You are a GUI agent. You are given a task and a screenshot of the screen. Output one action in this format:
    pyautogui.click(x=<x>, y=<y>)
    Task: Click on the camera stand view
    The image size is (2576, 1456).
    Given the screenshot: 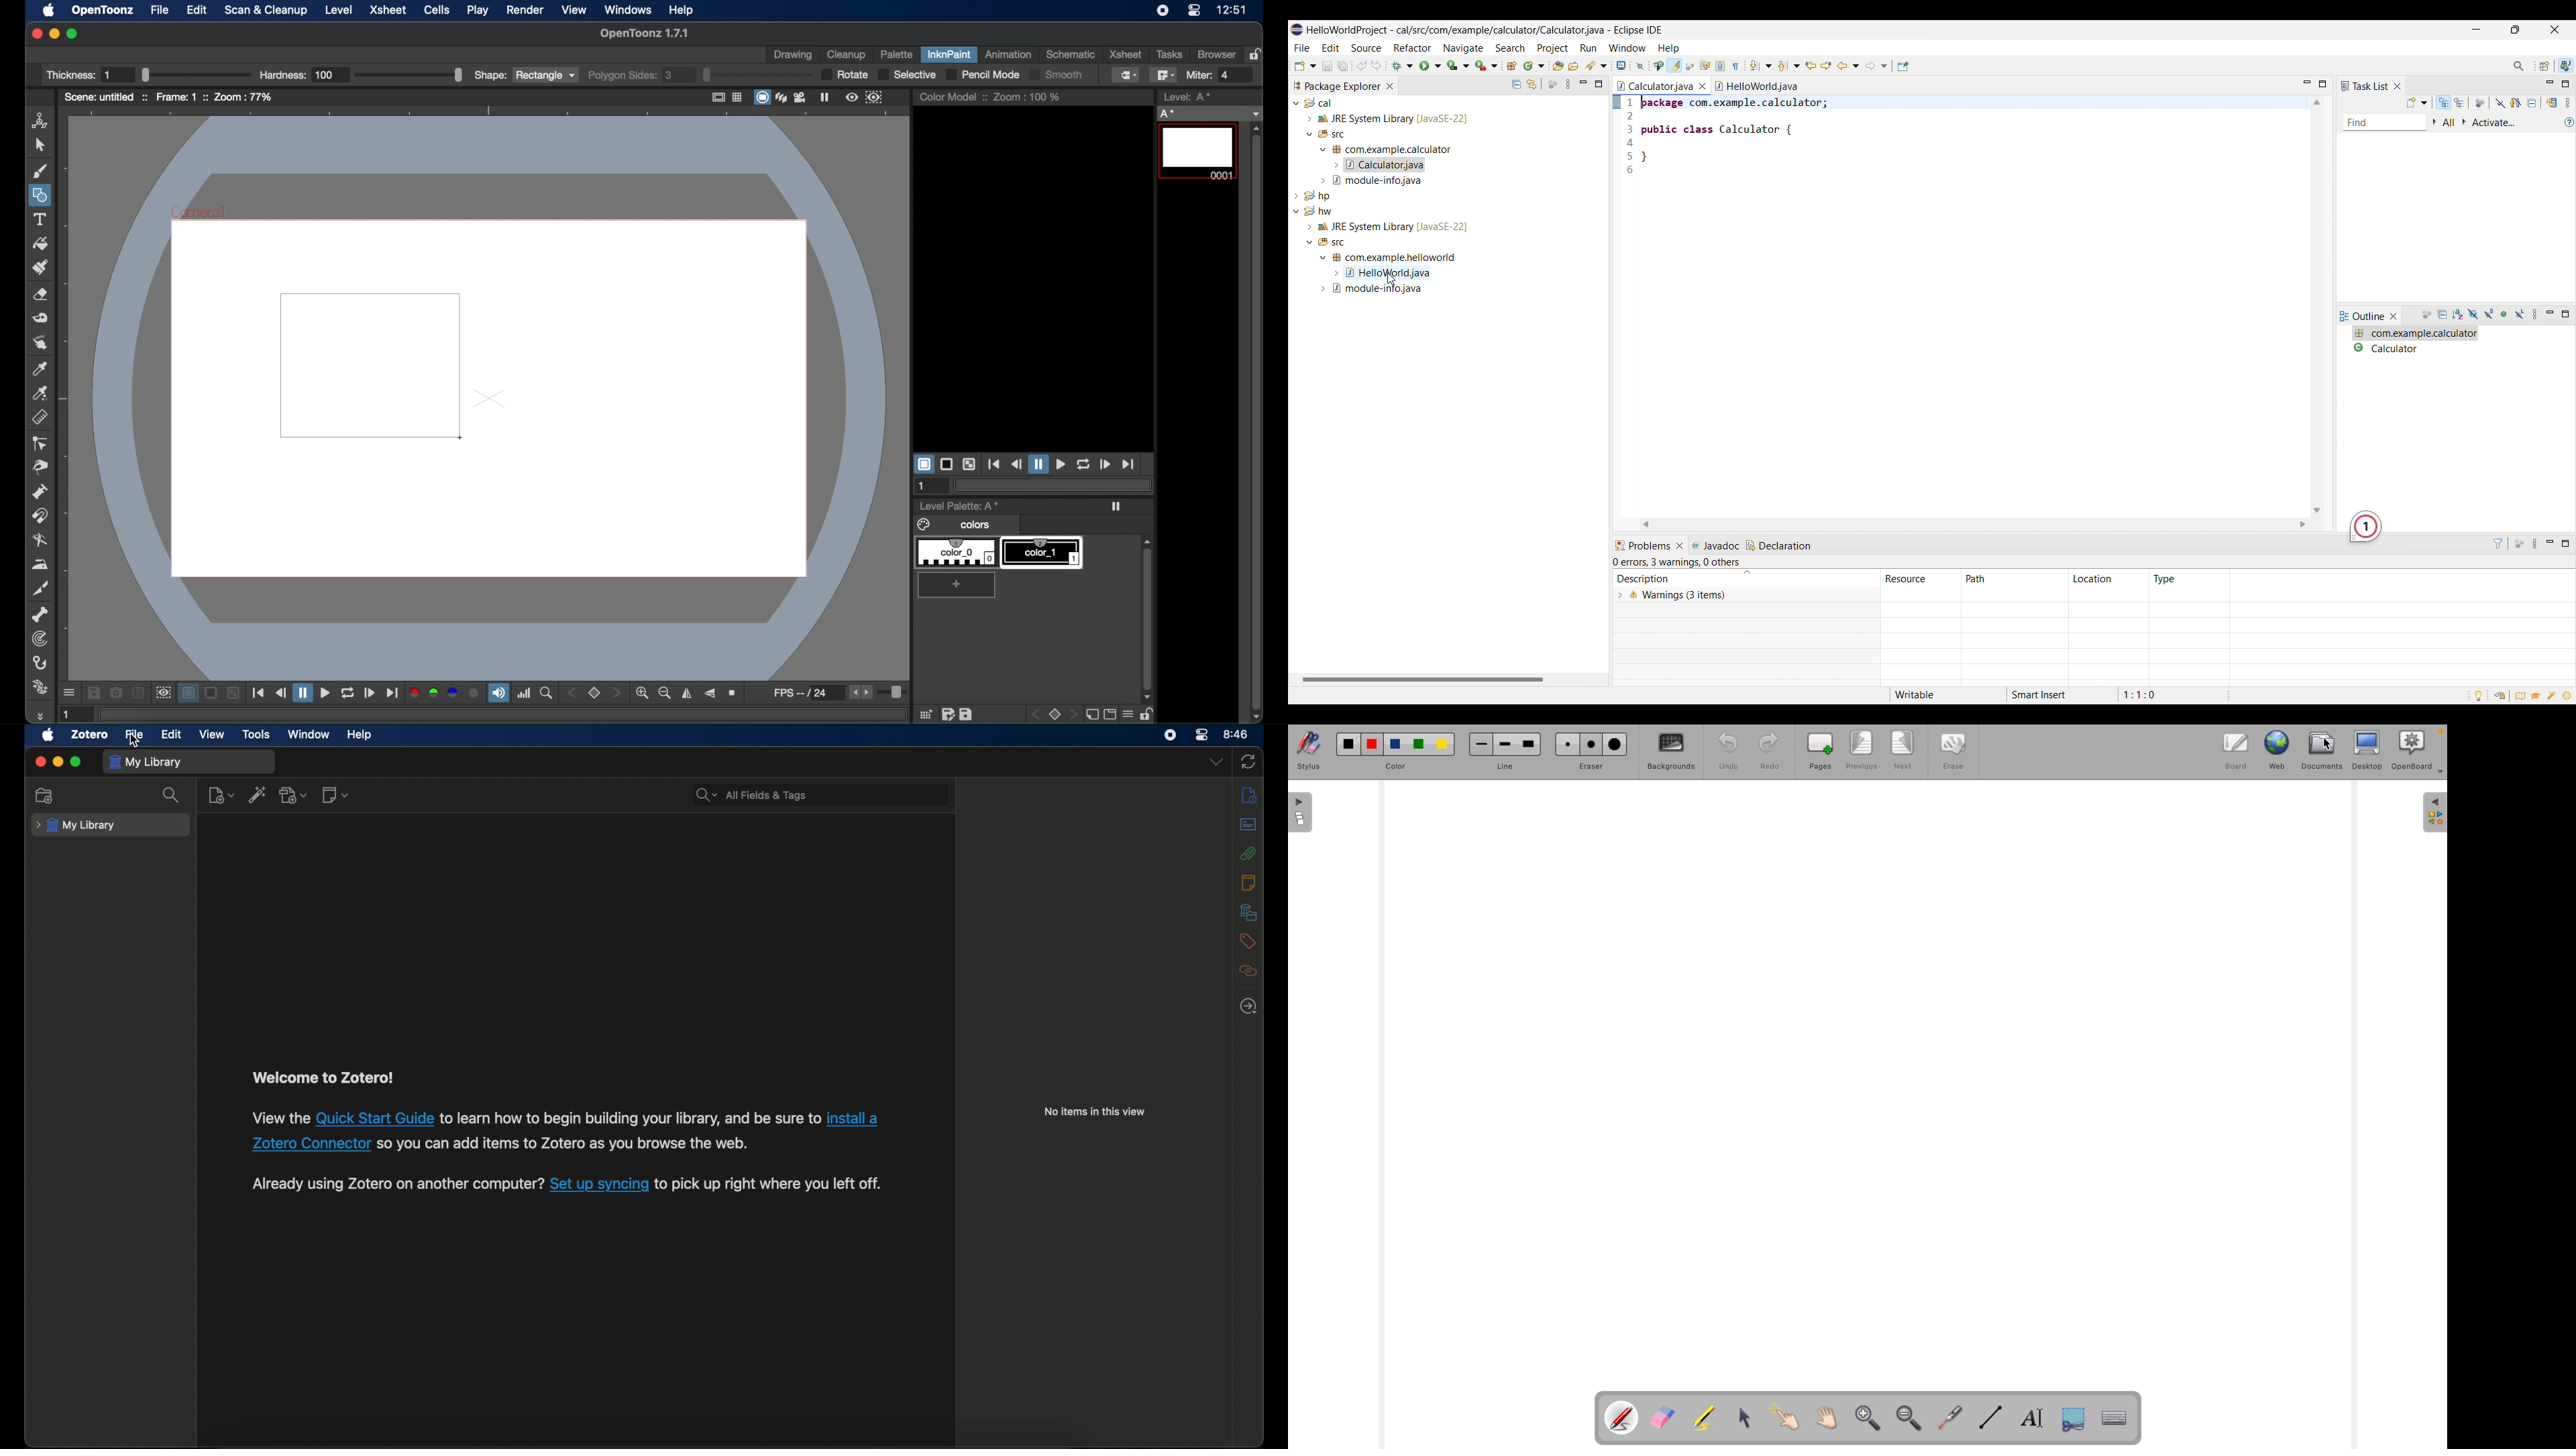 What is the action you would take?
    pyautogui.click(x=761, y=97)
    